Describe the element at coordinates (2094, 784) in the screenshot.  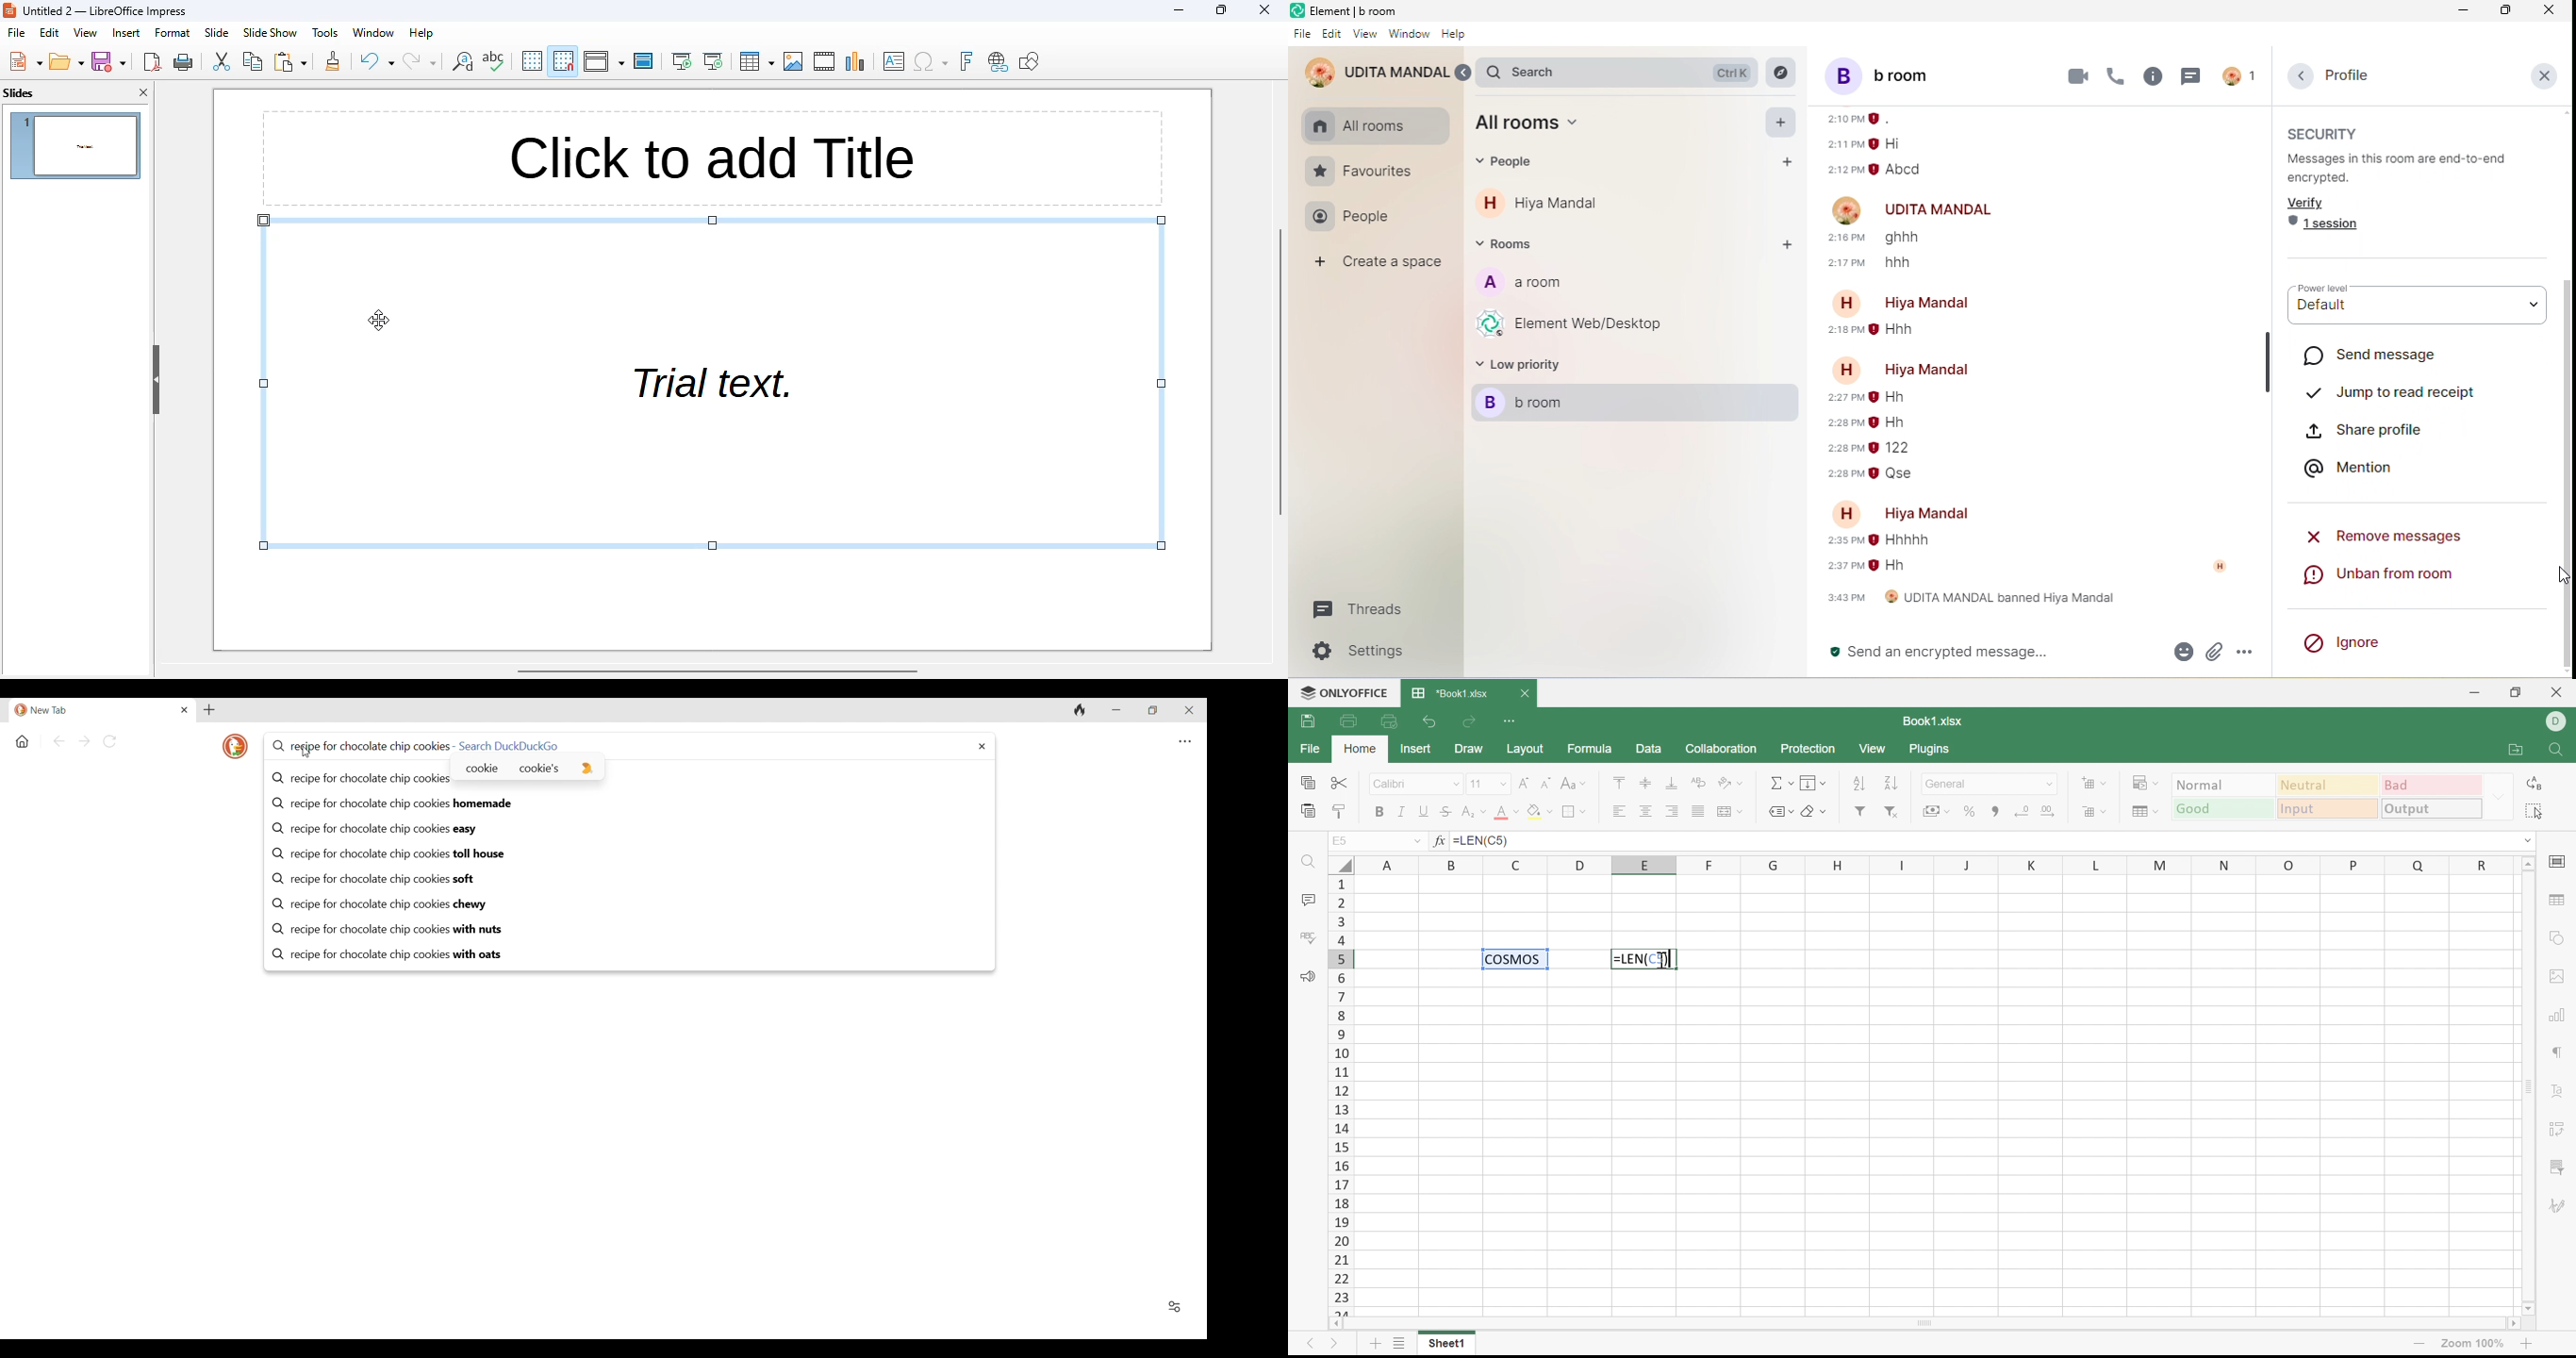
I see `Add cells` at that location.